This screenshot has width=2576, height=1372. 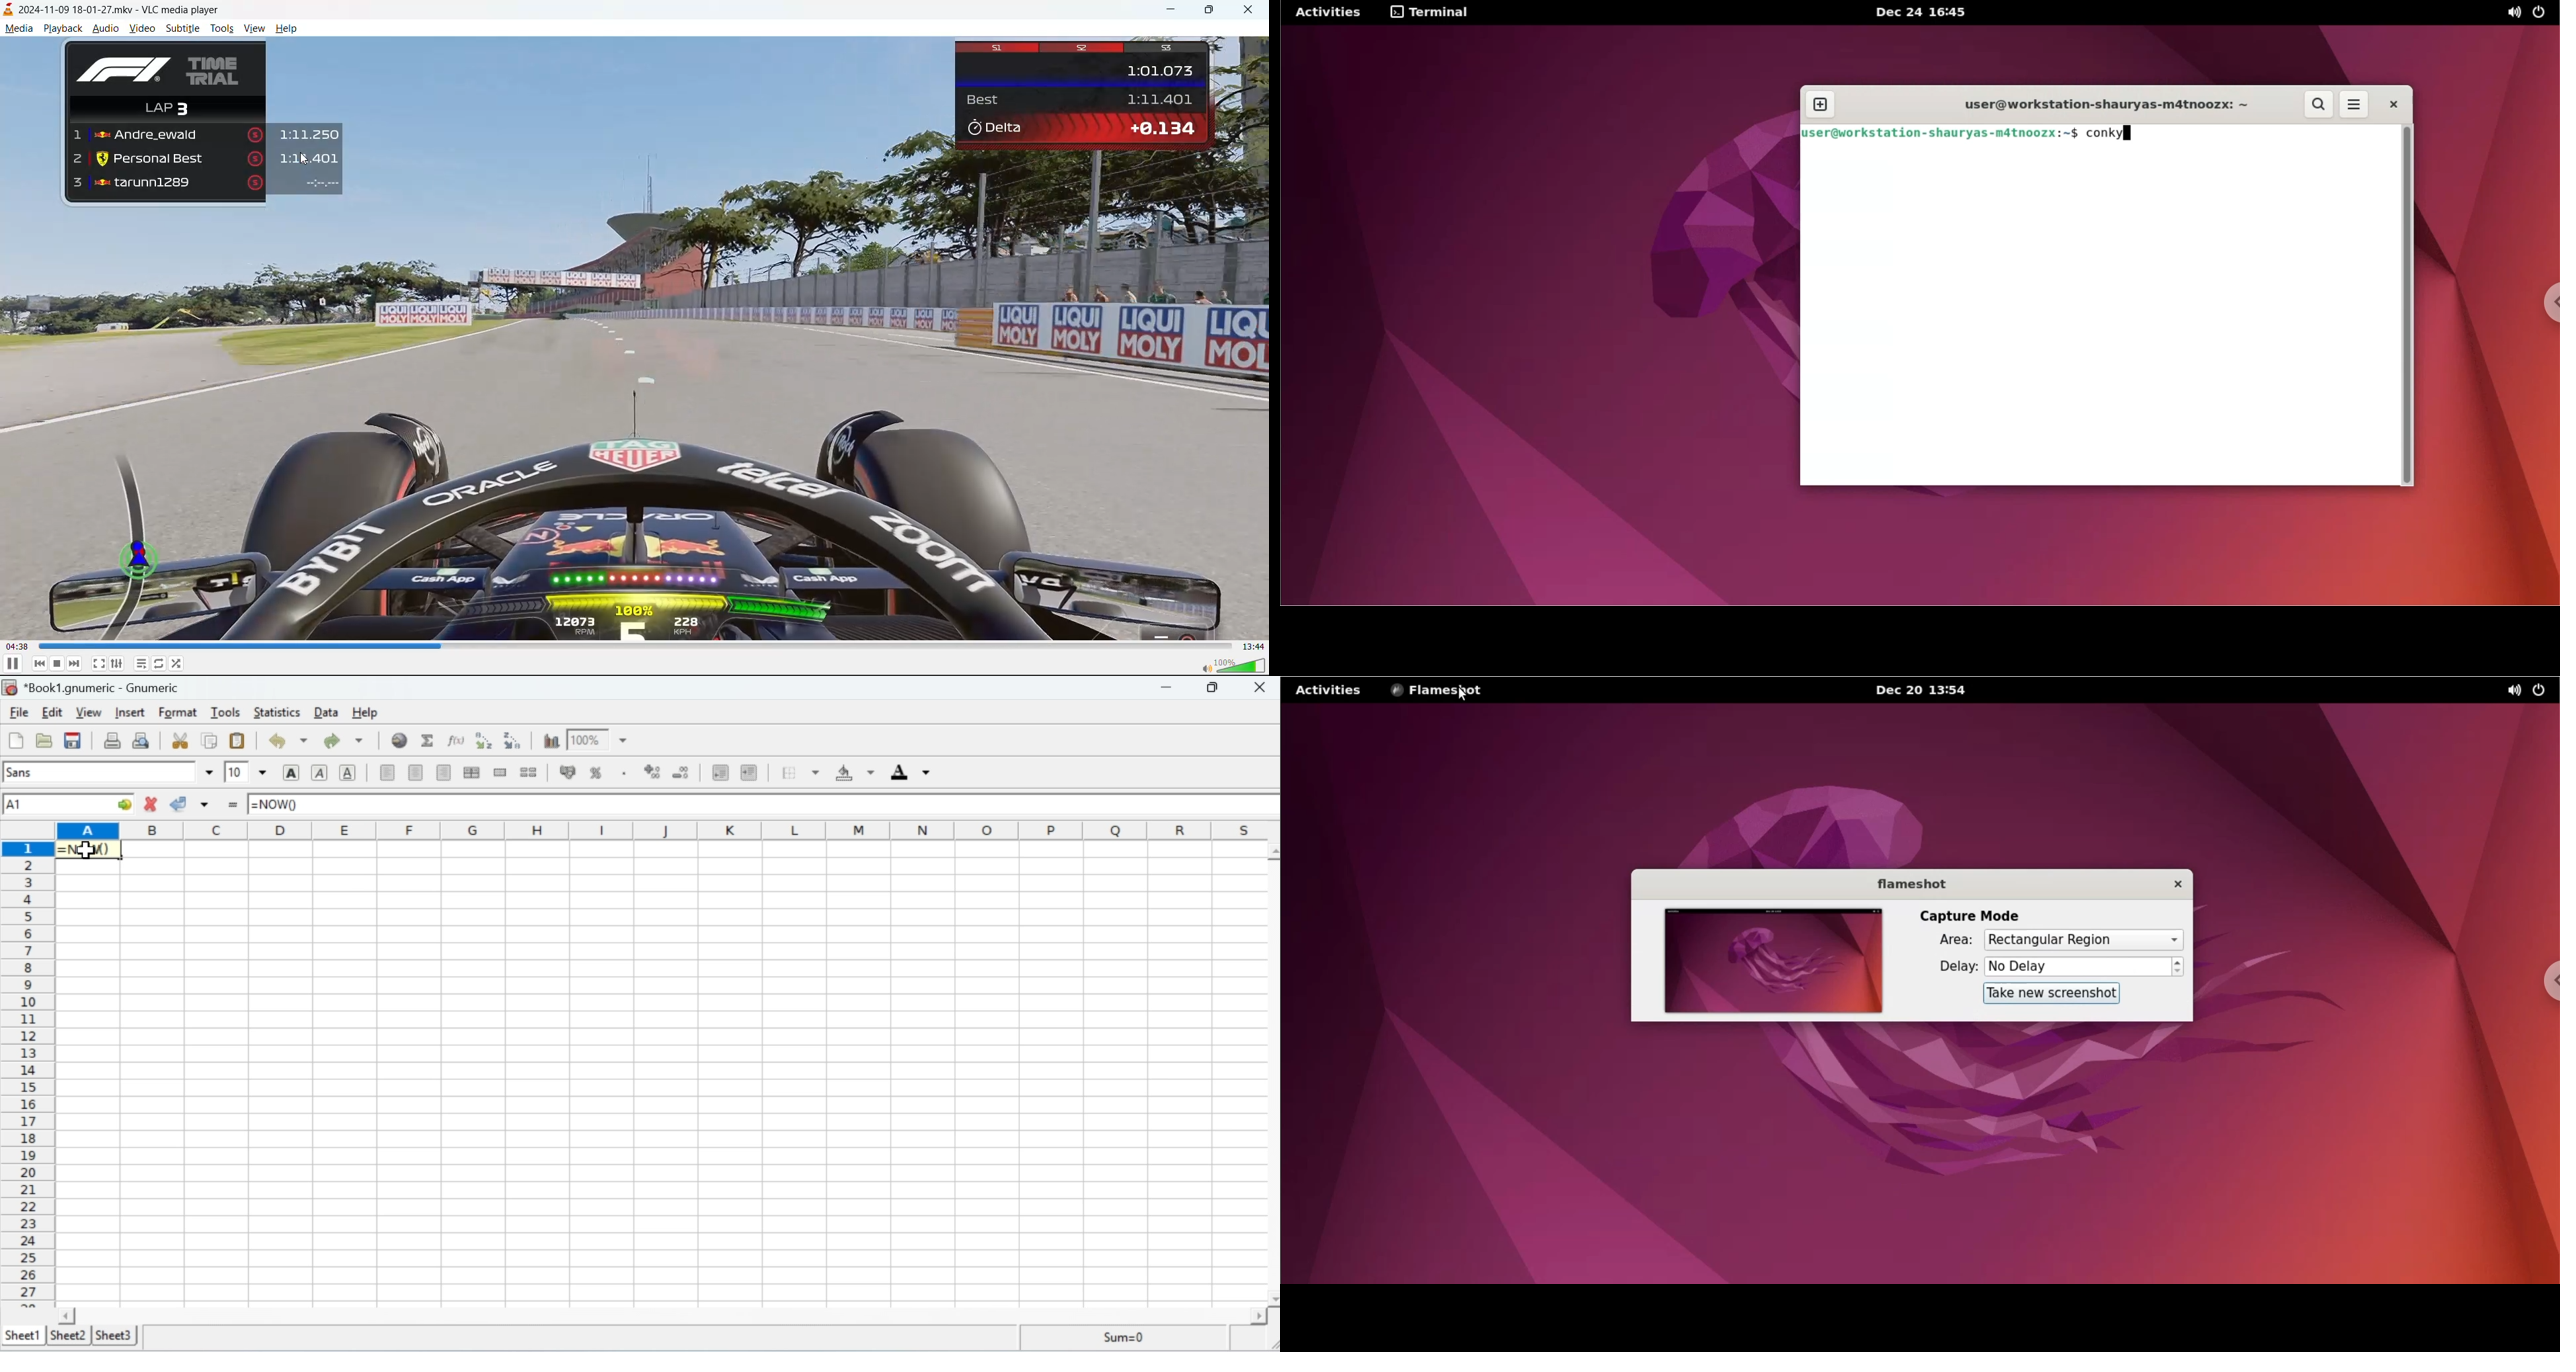 What do you see at coordinates (152, 803) in the screenshot?
I see `Cancel Change` at bounding box center [152, 803].